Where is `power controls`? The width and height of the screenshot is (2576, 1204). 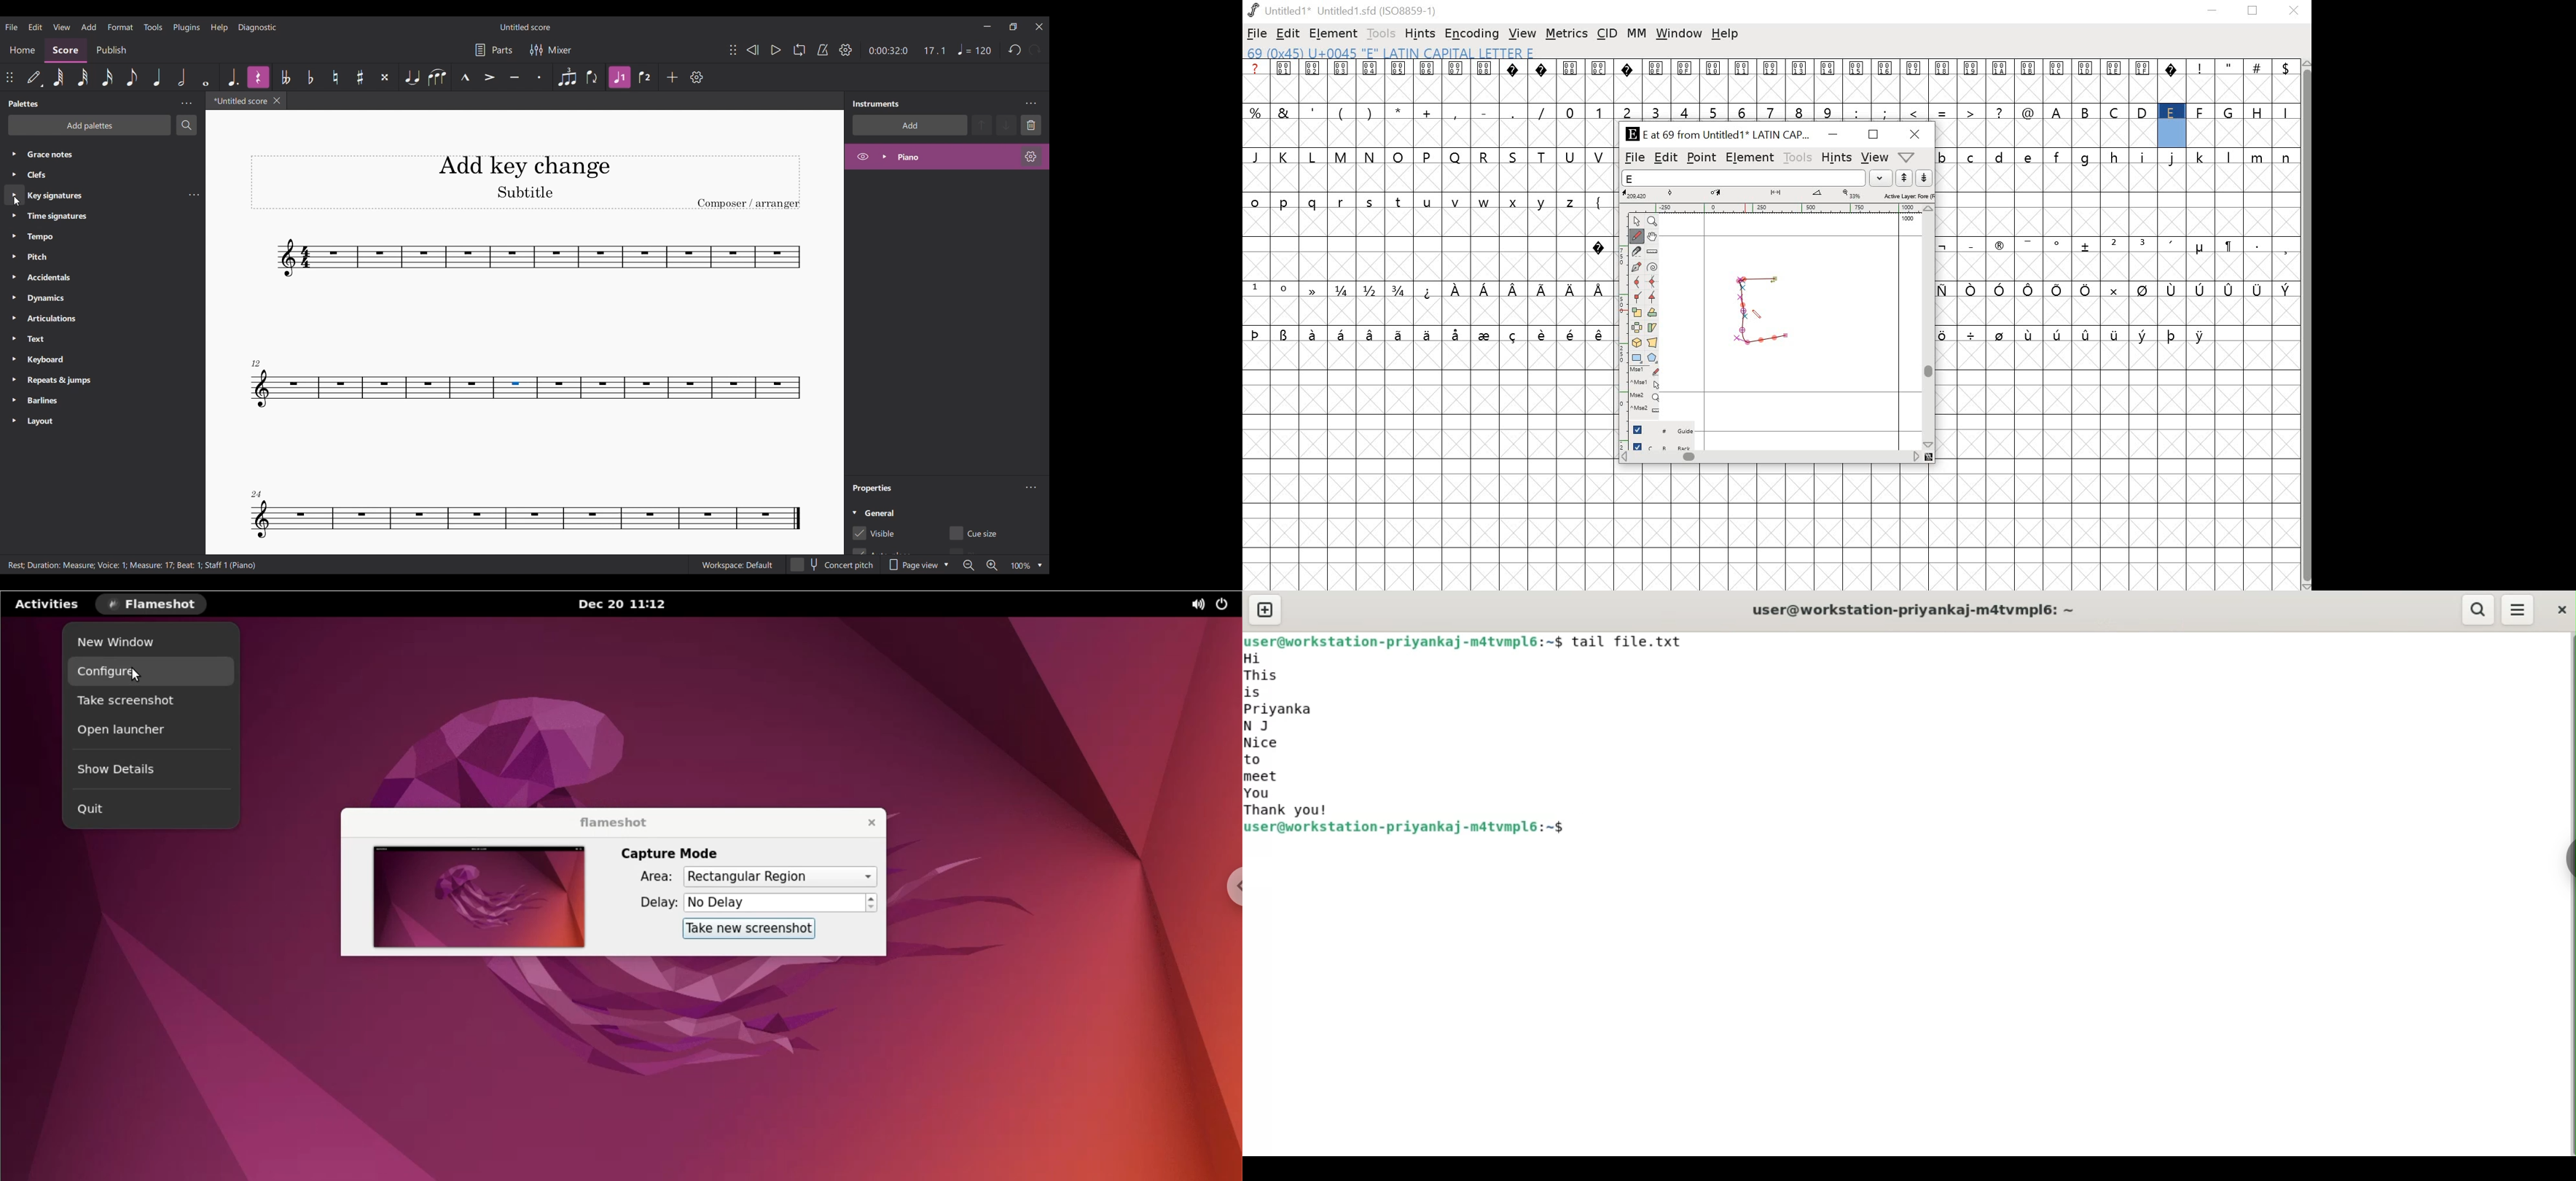 power controls is located at coordinates (1225, 605).